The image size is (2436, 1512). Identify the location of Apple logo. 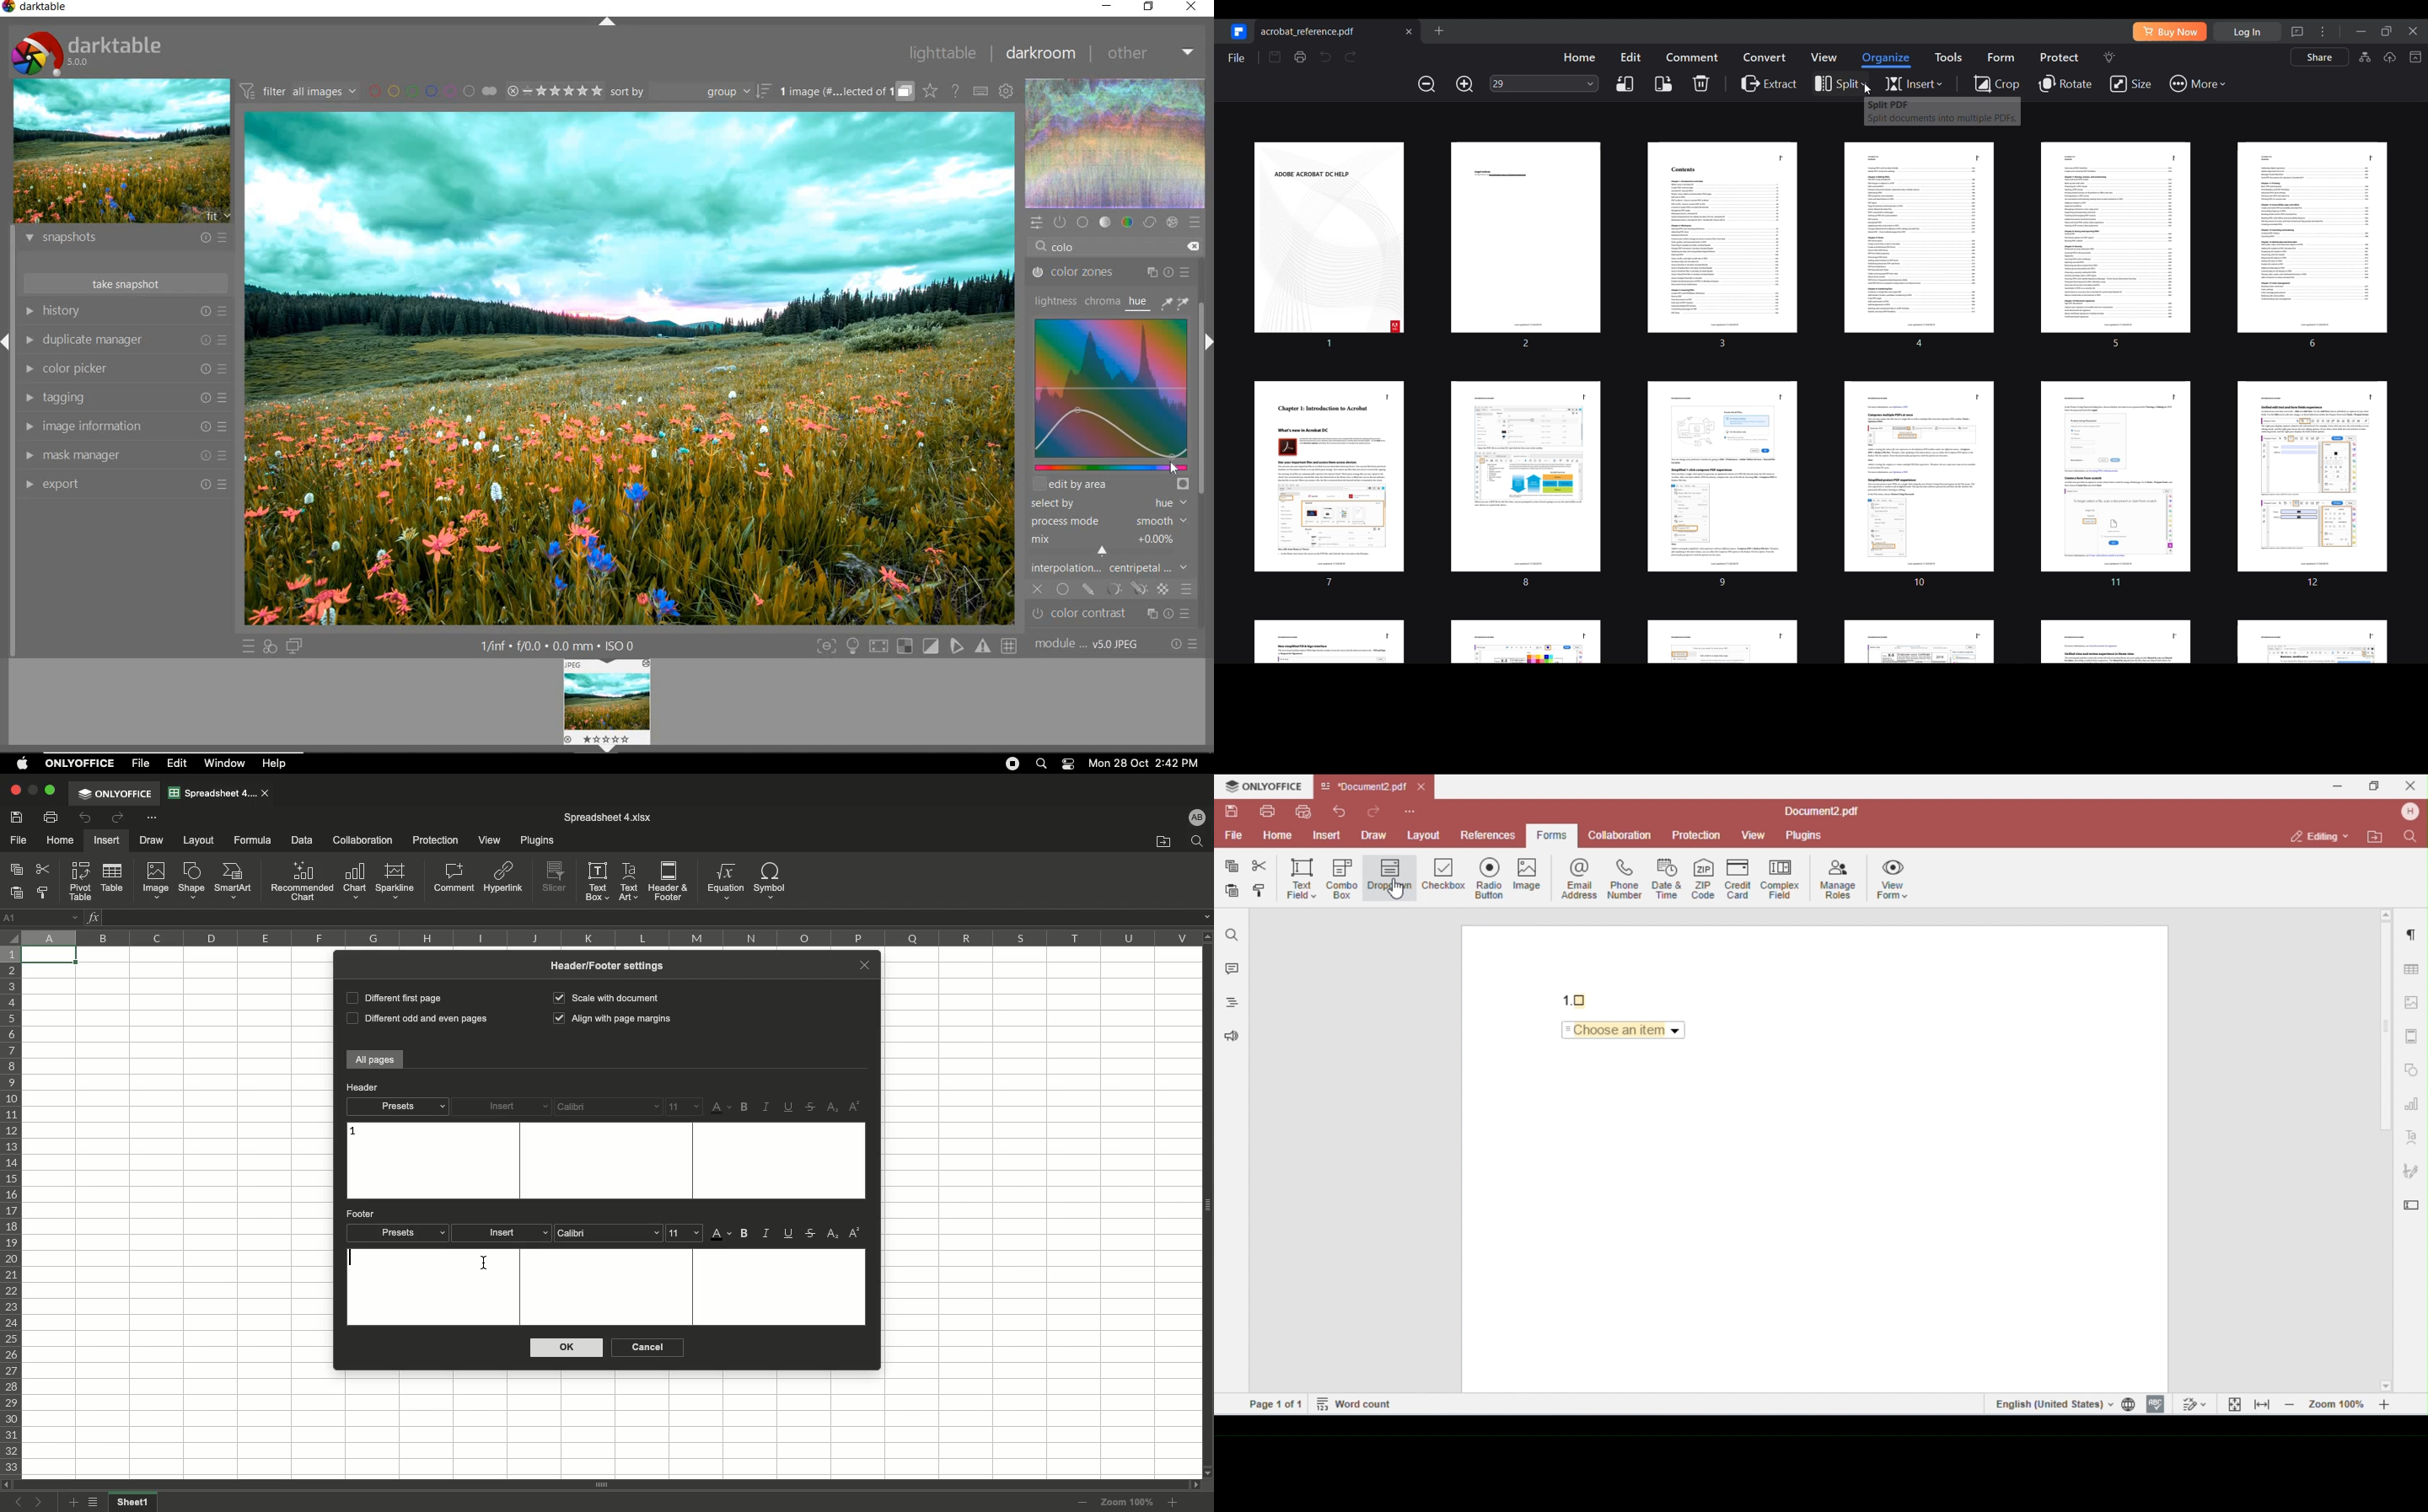
(23, 763).